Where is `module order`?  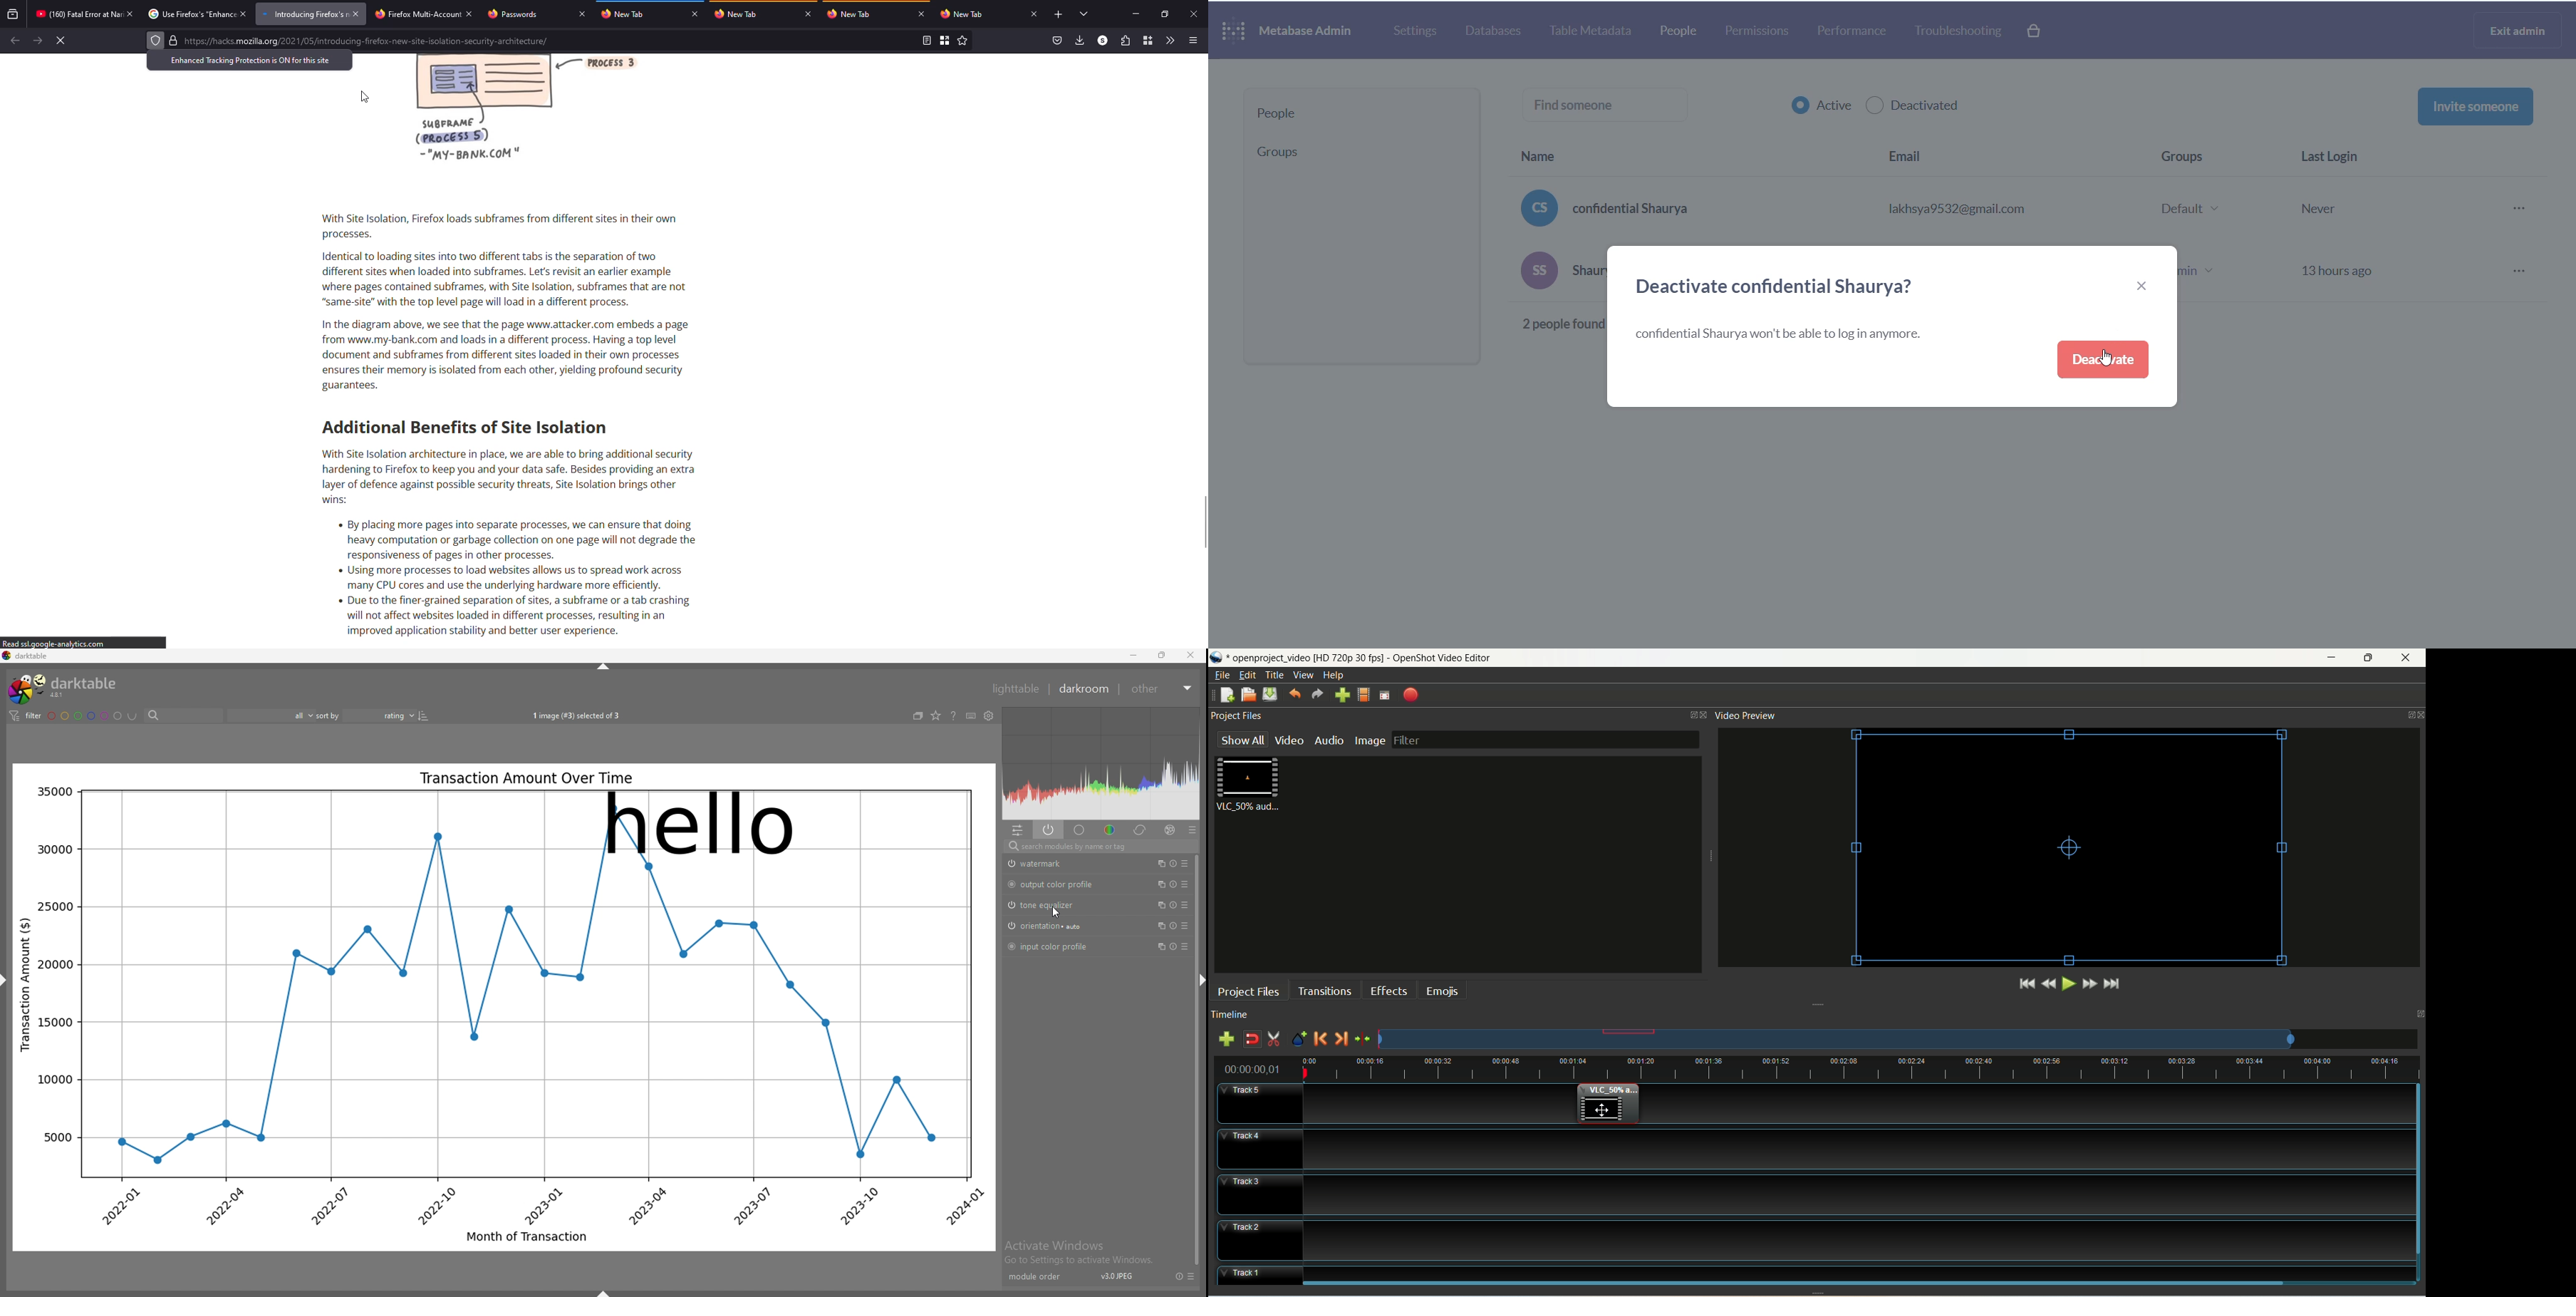
module order is located at coordinates (1037, 1277).